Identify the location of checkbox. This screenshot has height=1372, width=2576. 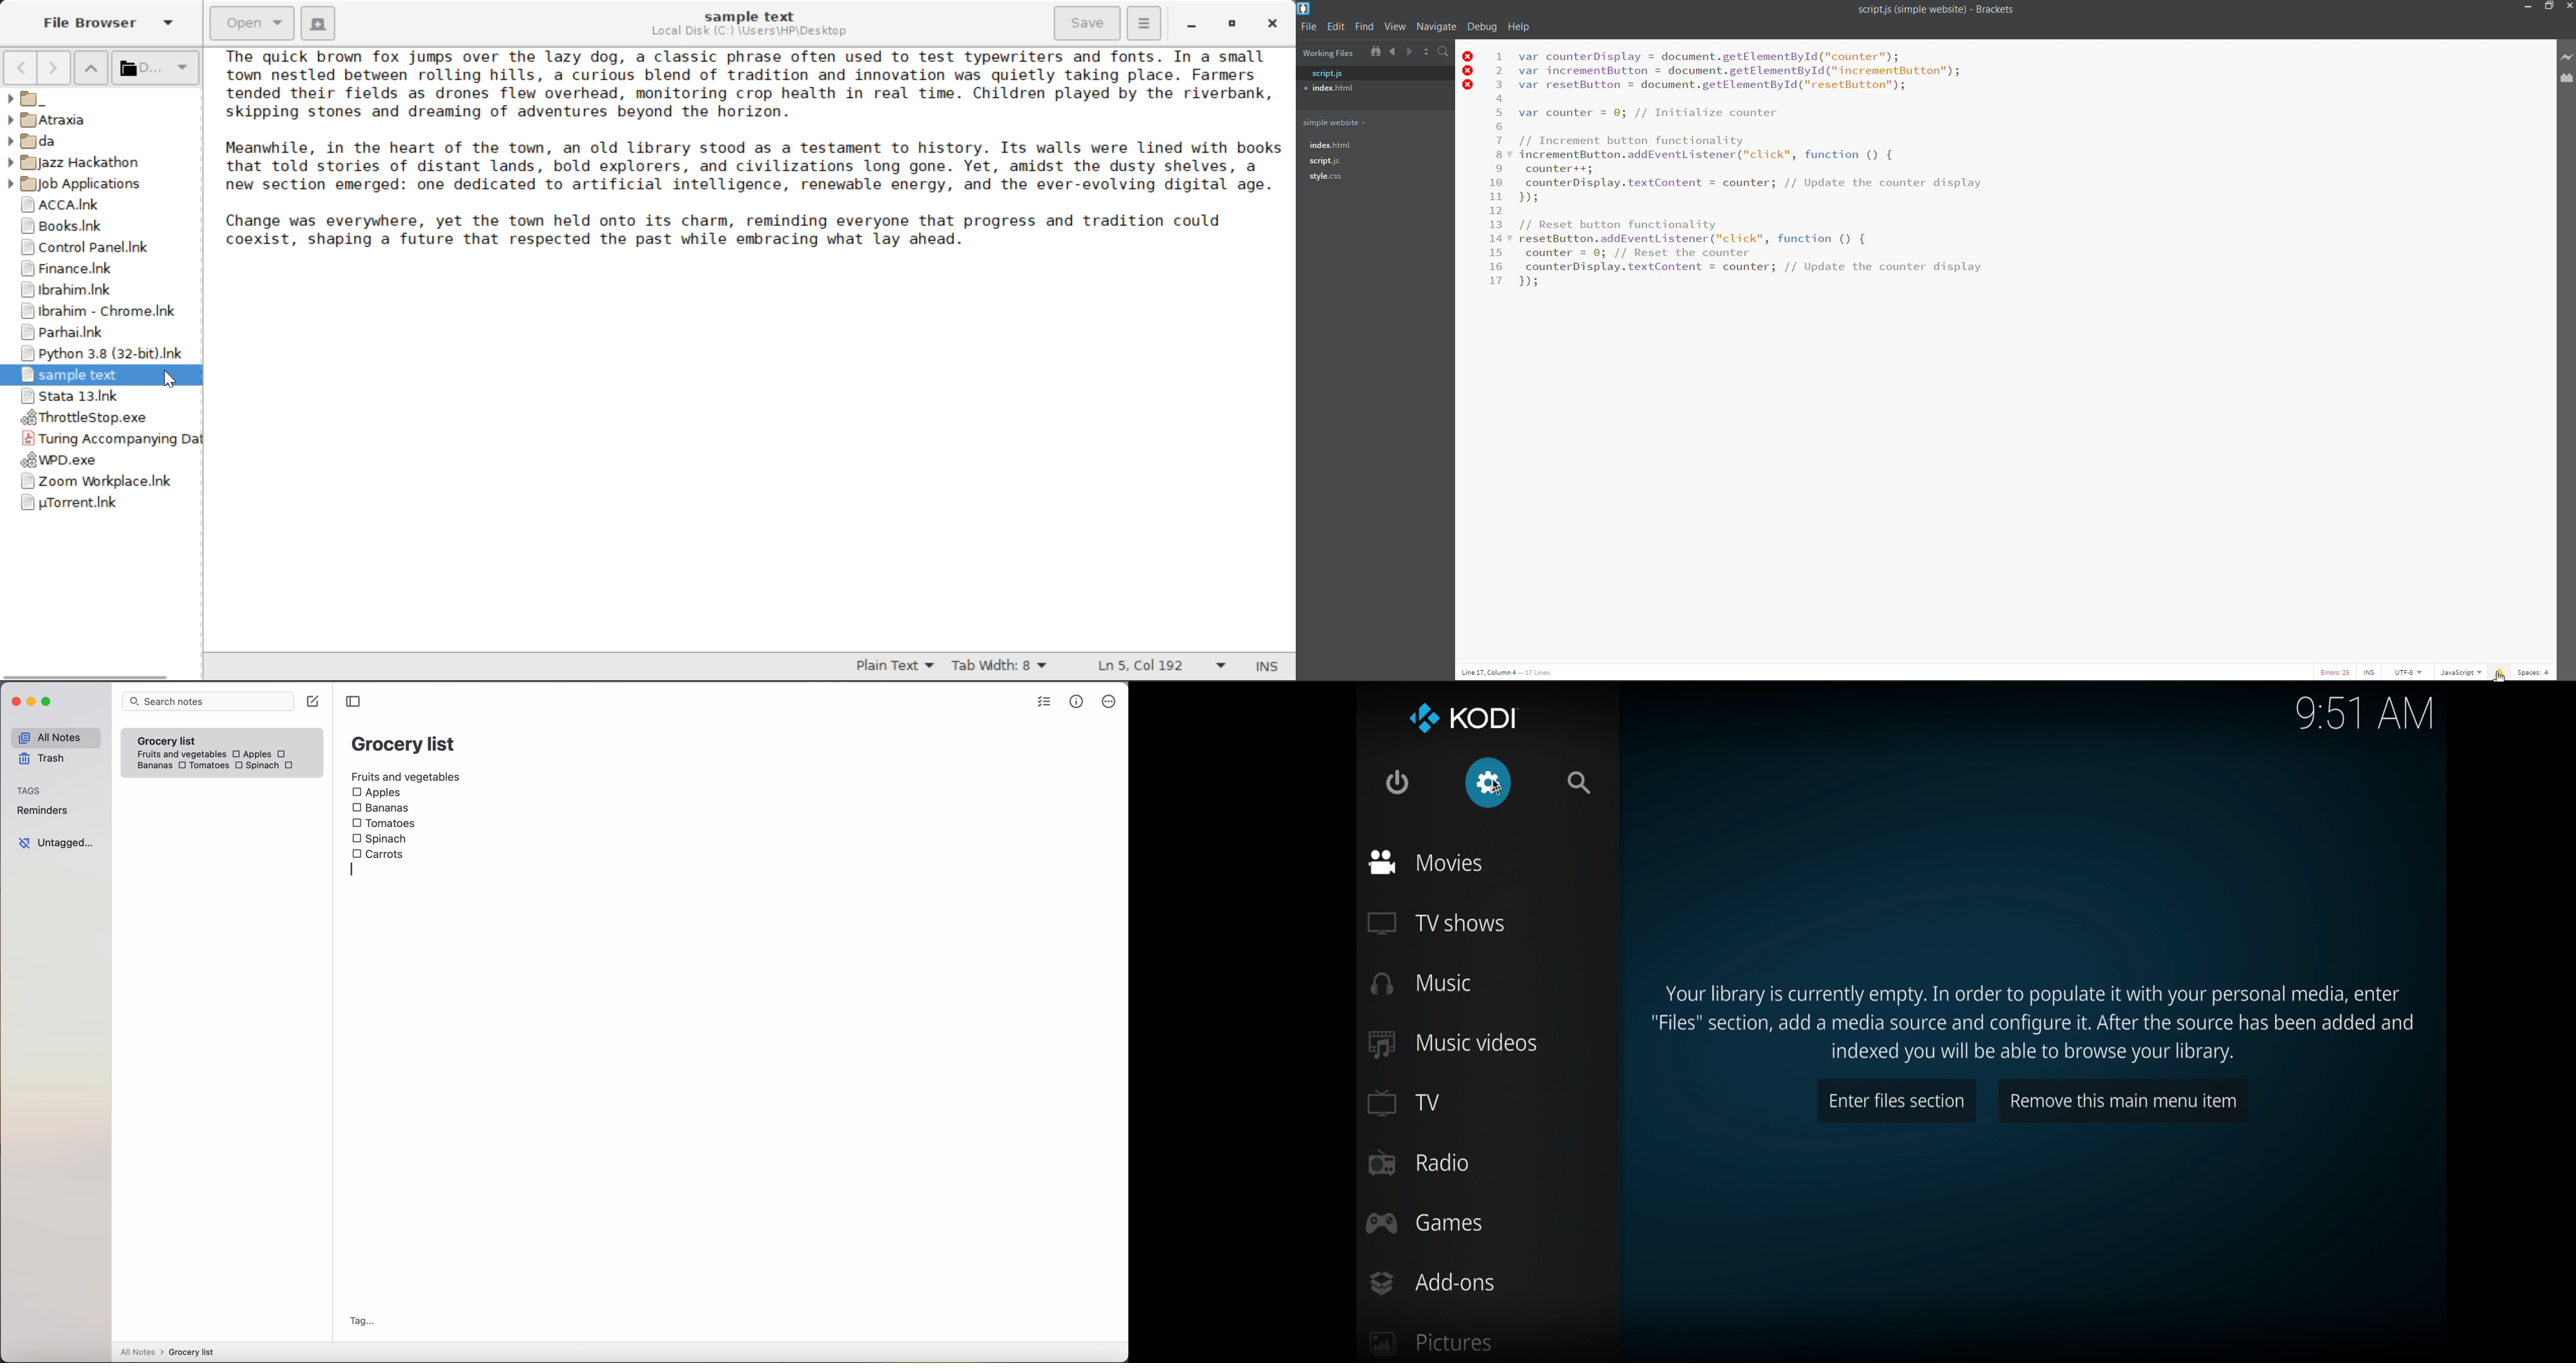
(283, 754).